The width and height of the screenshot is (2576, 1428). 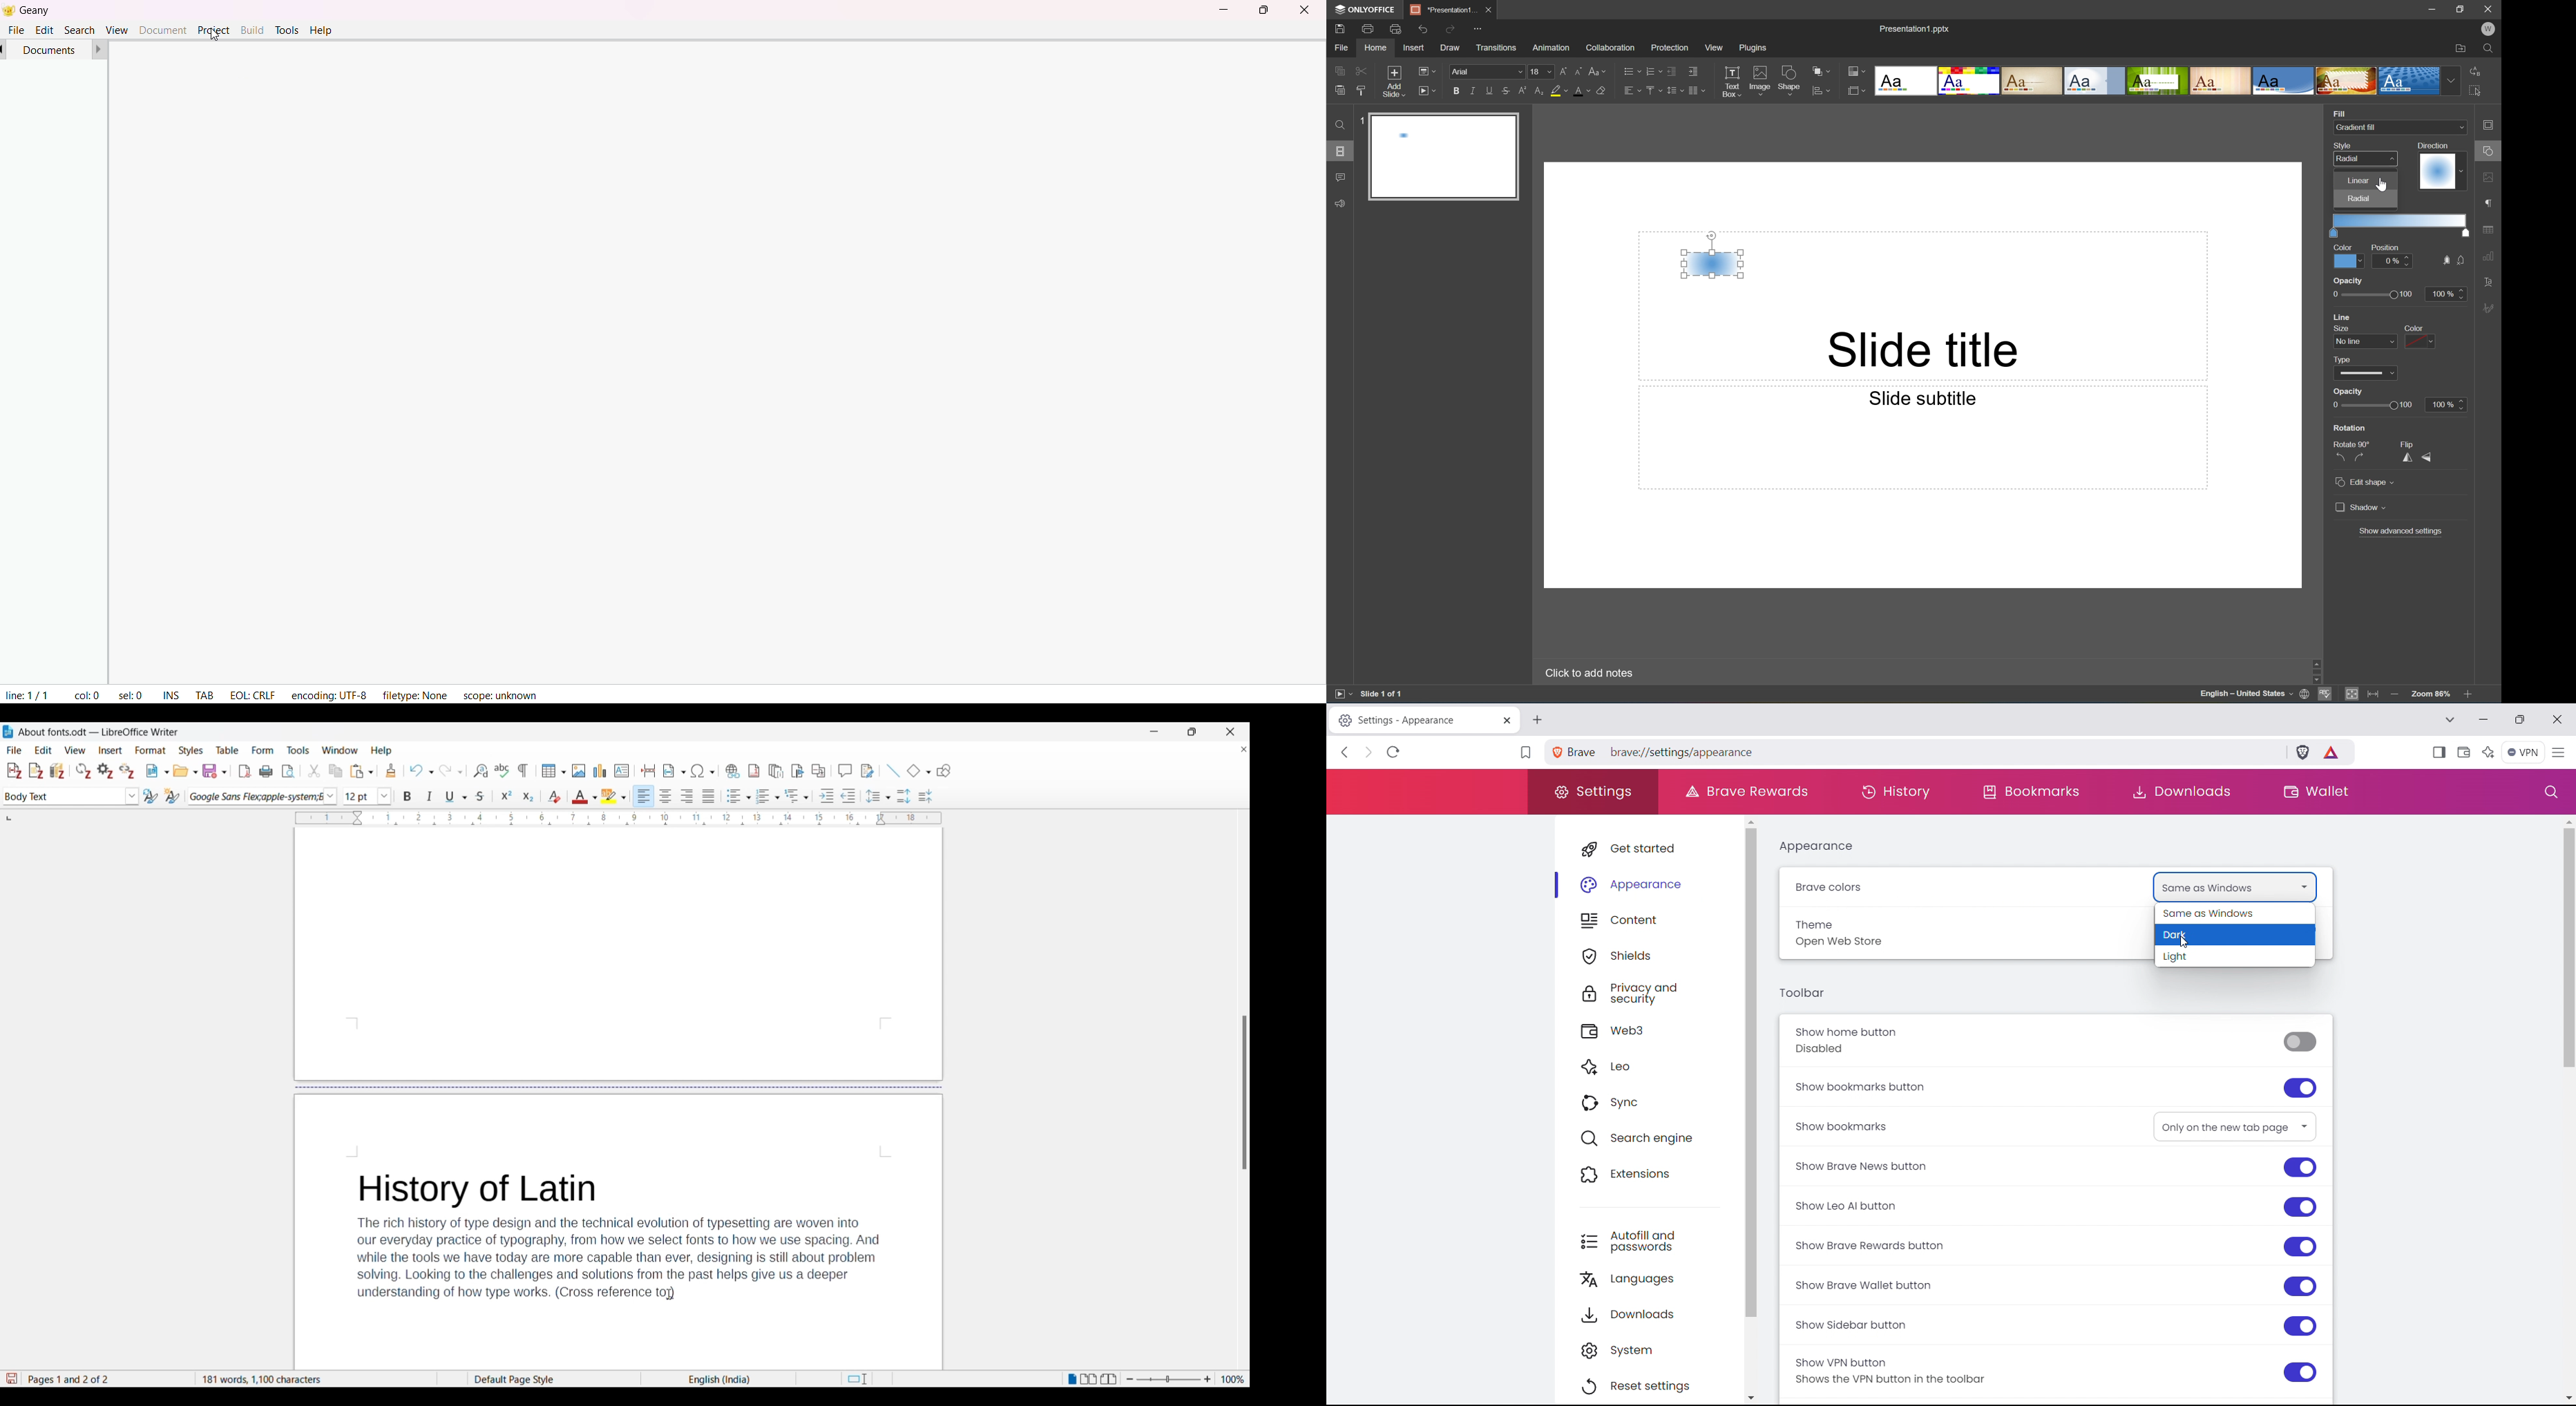 What do you see at coordinates (709, 796) in the screenshot?
I see `Align justified` at bounding box center [709, 796].